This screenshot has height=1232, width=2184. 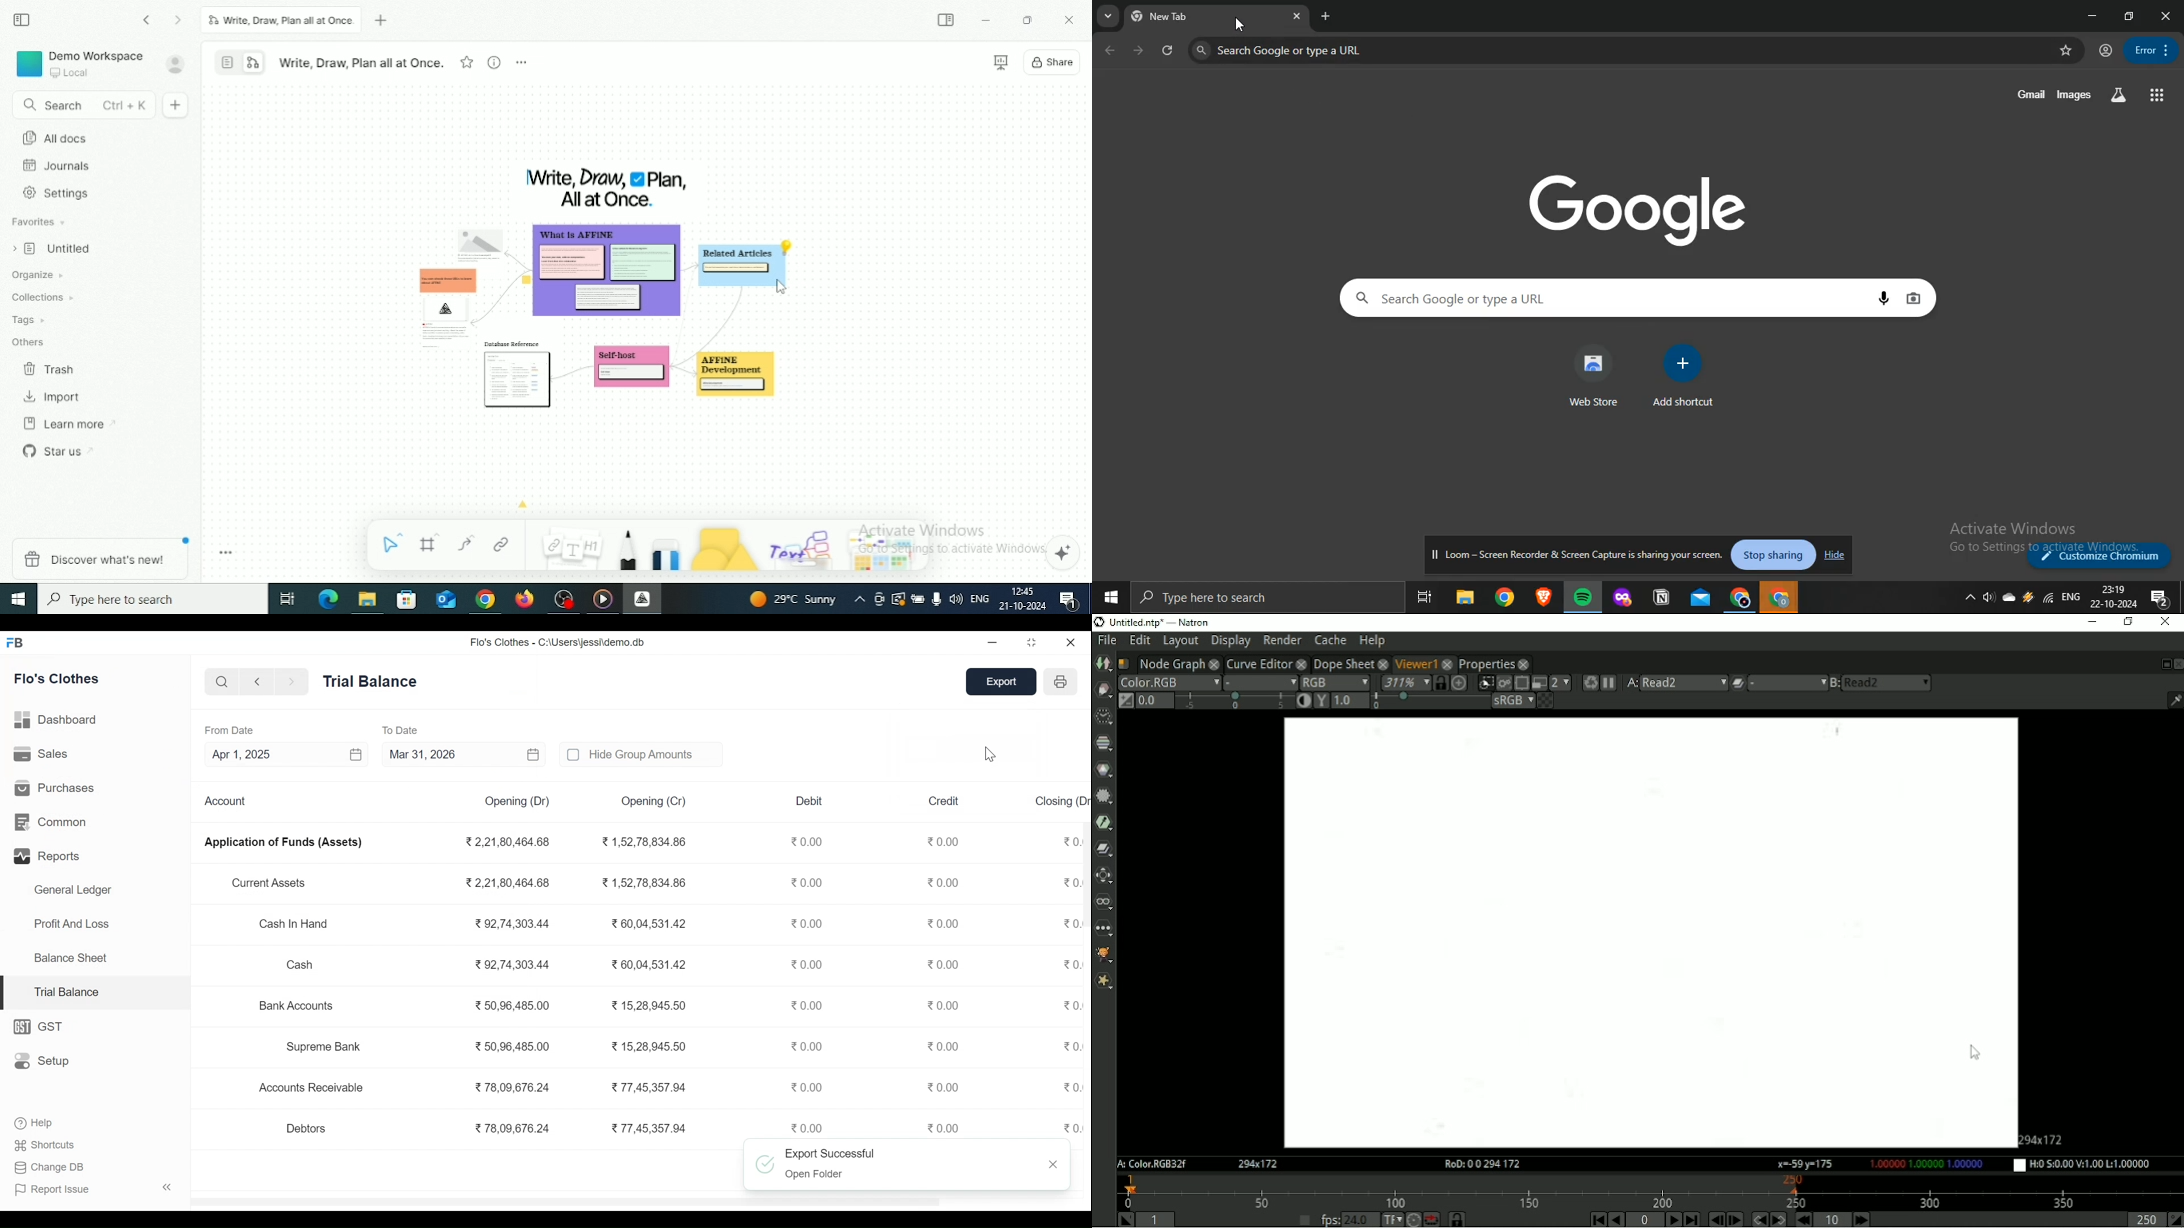 I want to click on go to previous page, so click(x=1111, y=51).